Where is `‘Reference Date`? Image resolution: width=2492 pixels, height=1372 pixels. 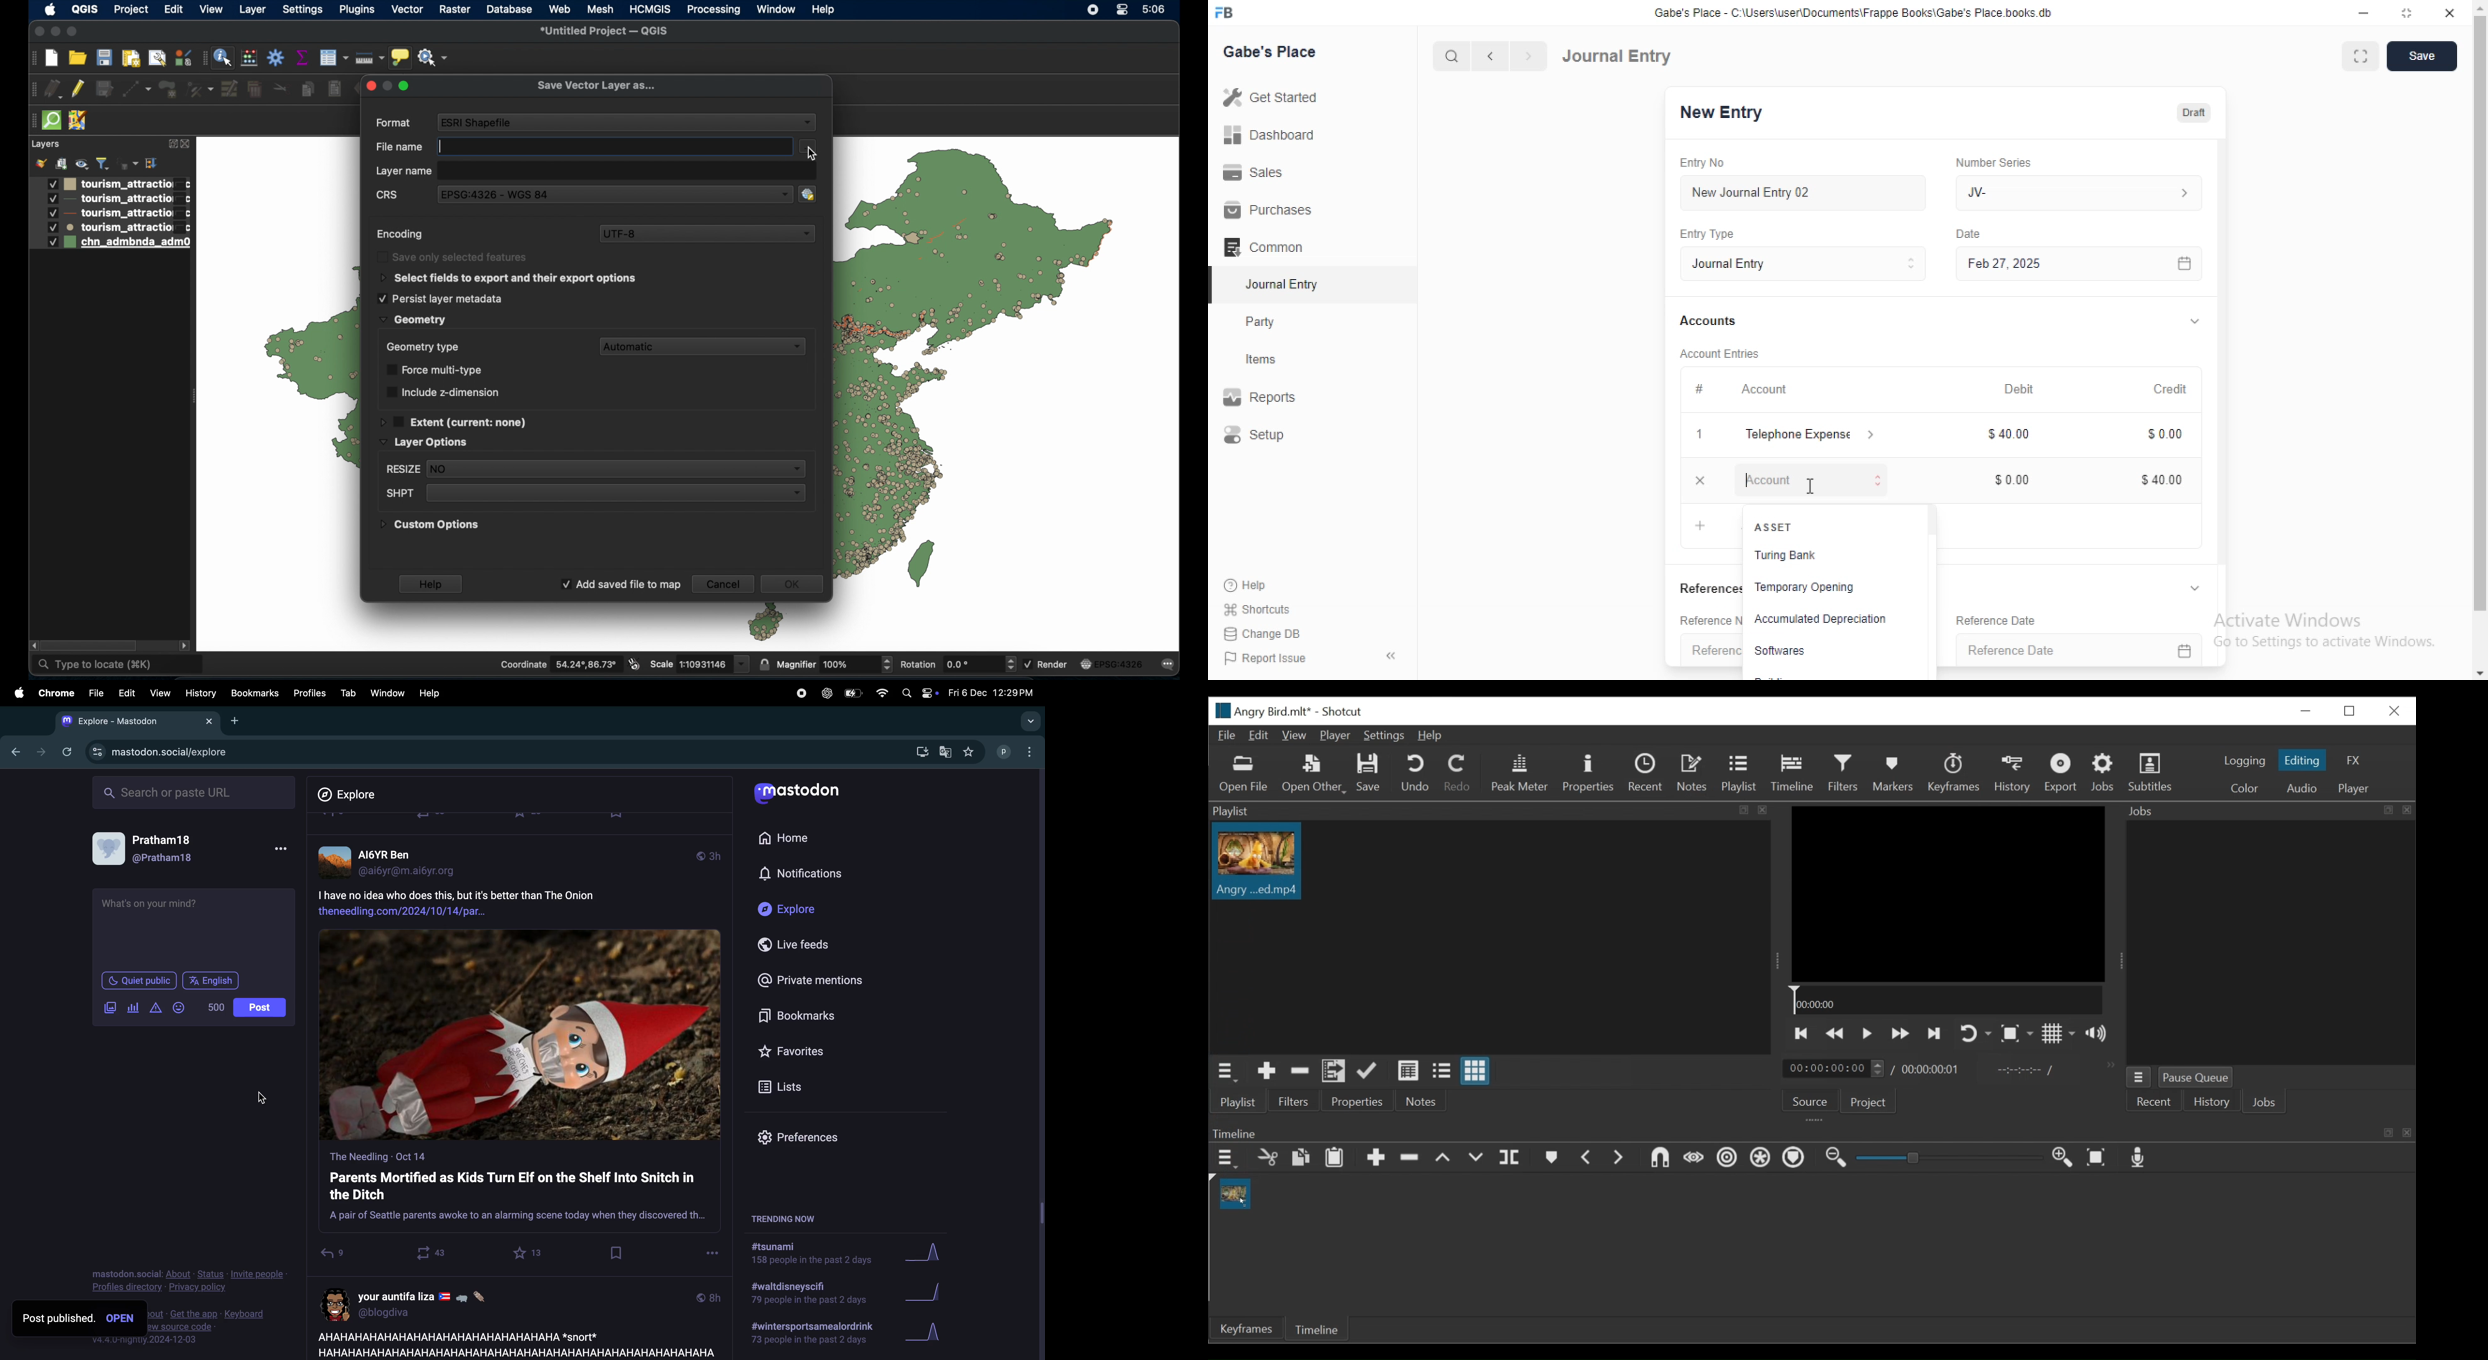 ‘Reference Date is located at coordinates (1993, 619).